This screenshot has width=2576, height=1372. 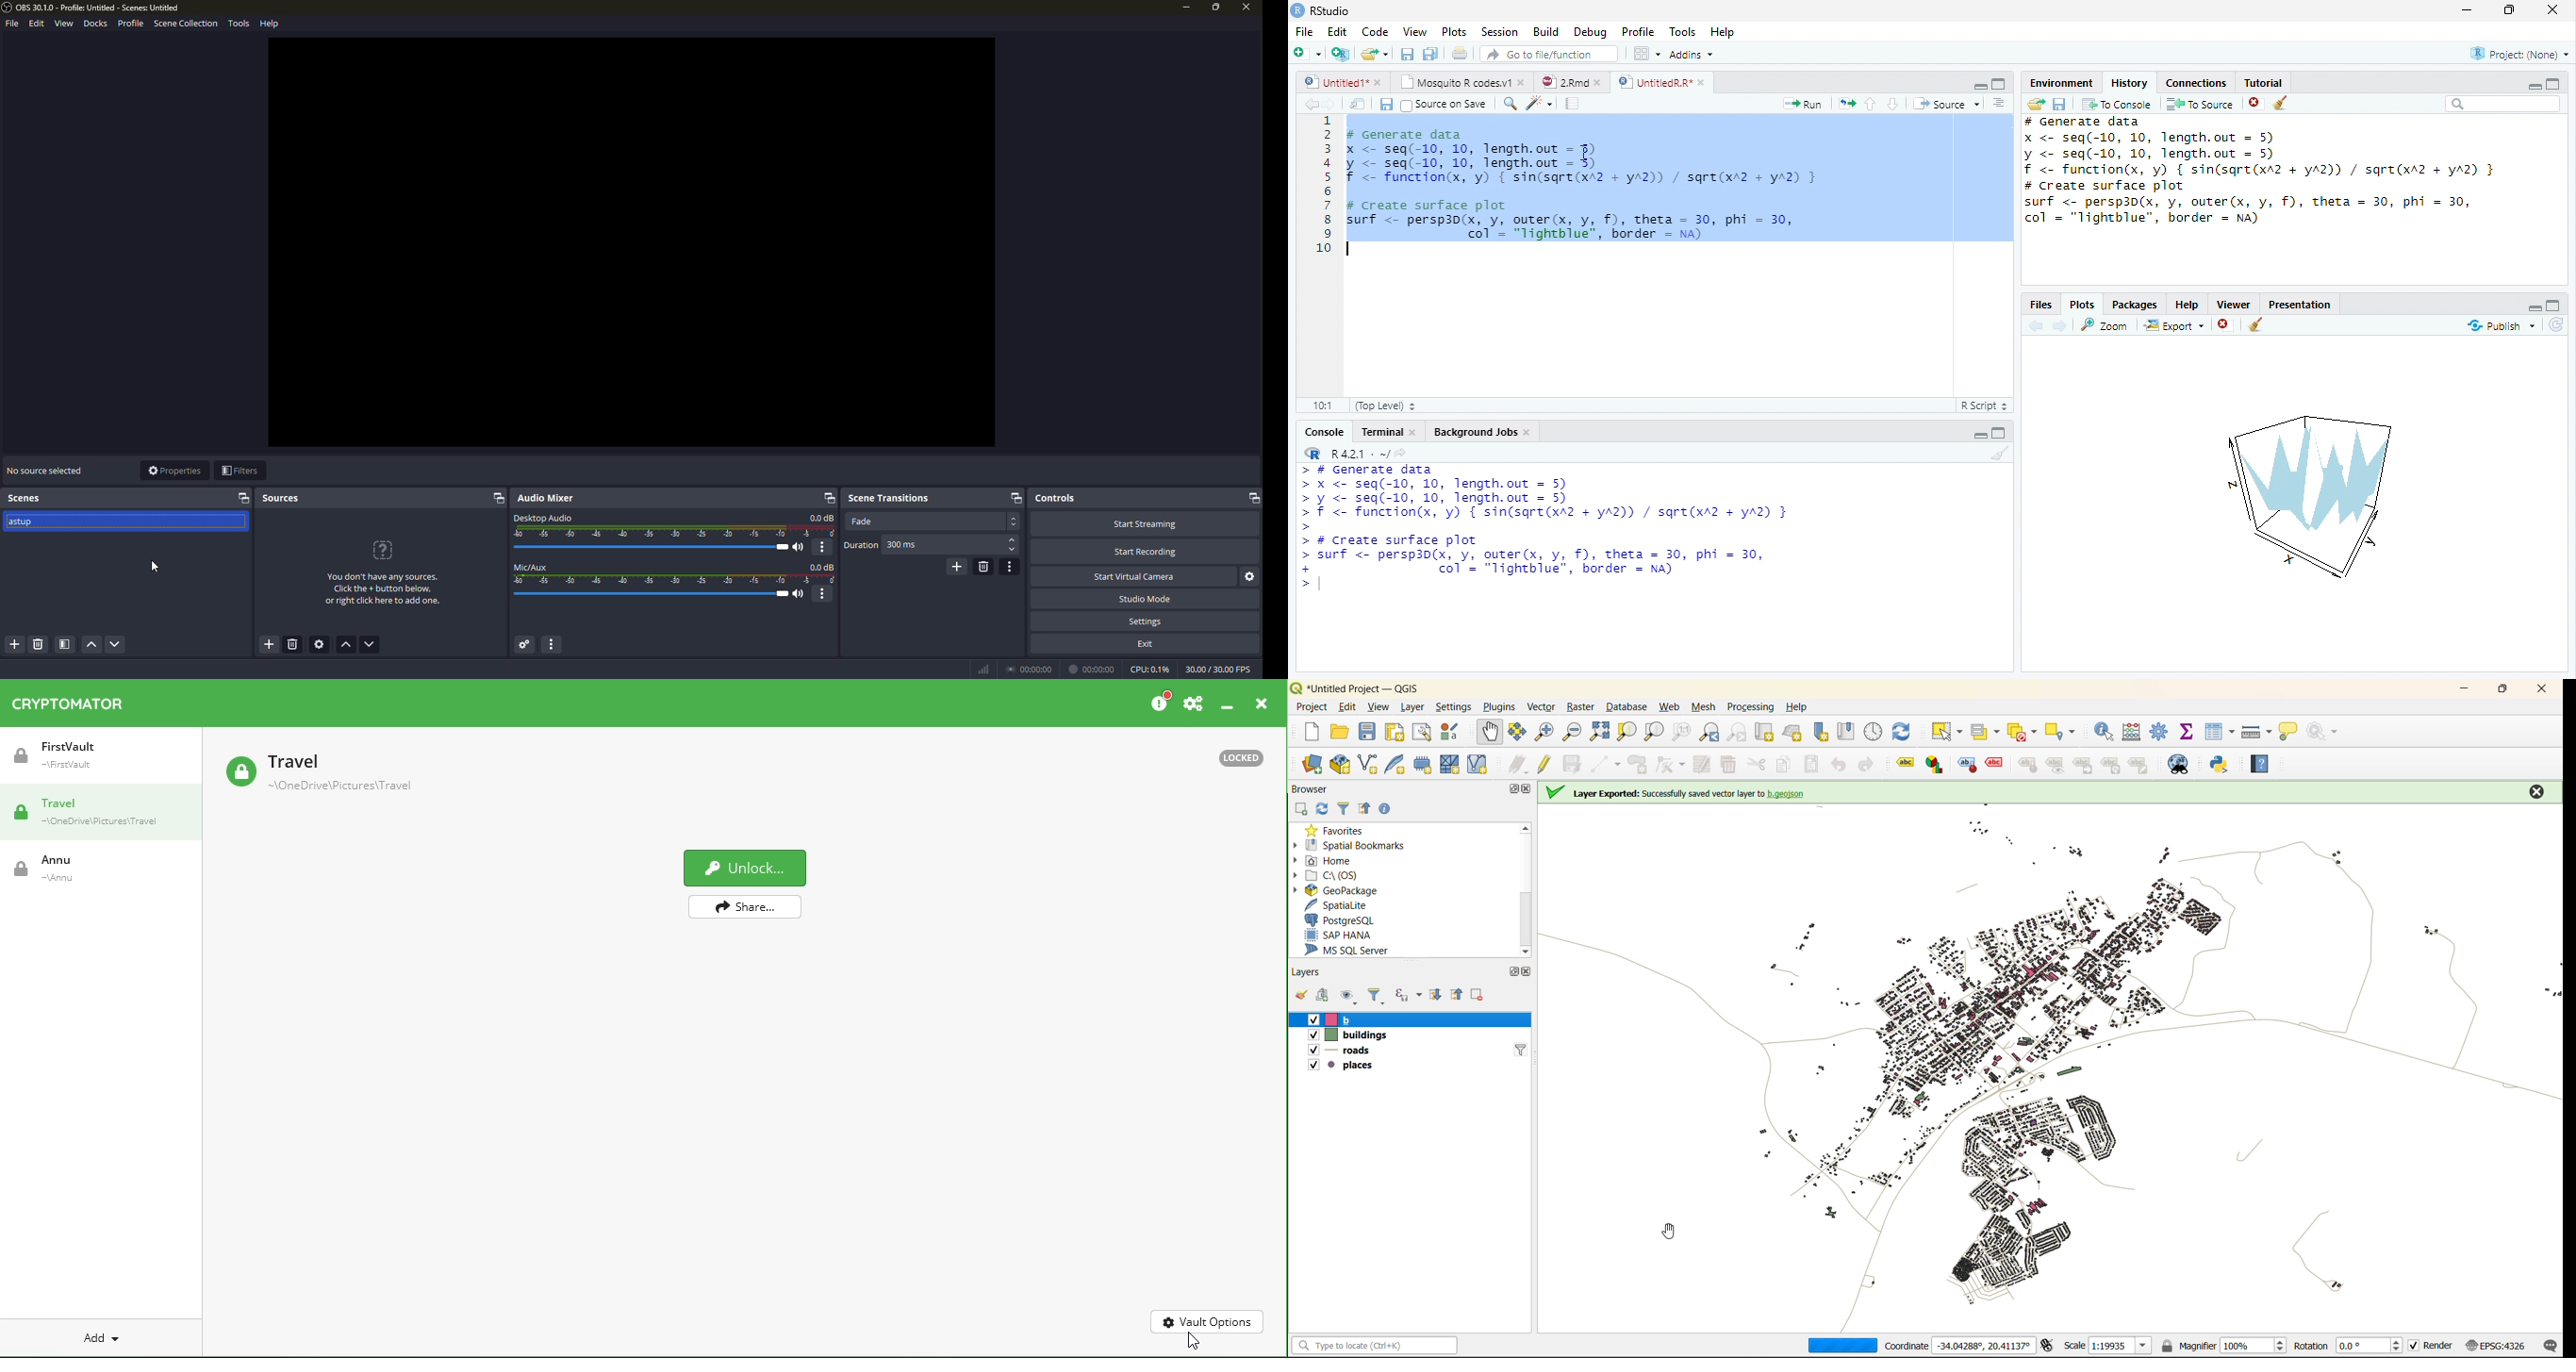 I want to click on cpu level, so click(x=1150, y=668).